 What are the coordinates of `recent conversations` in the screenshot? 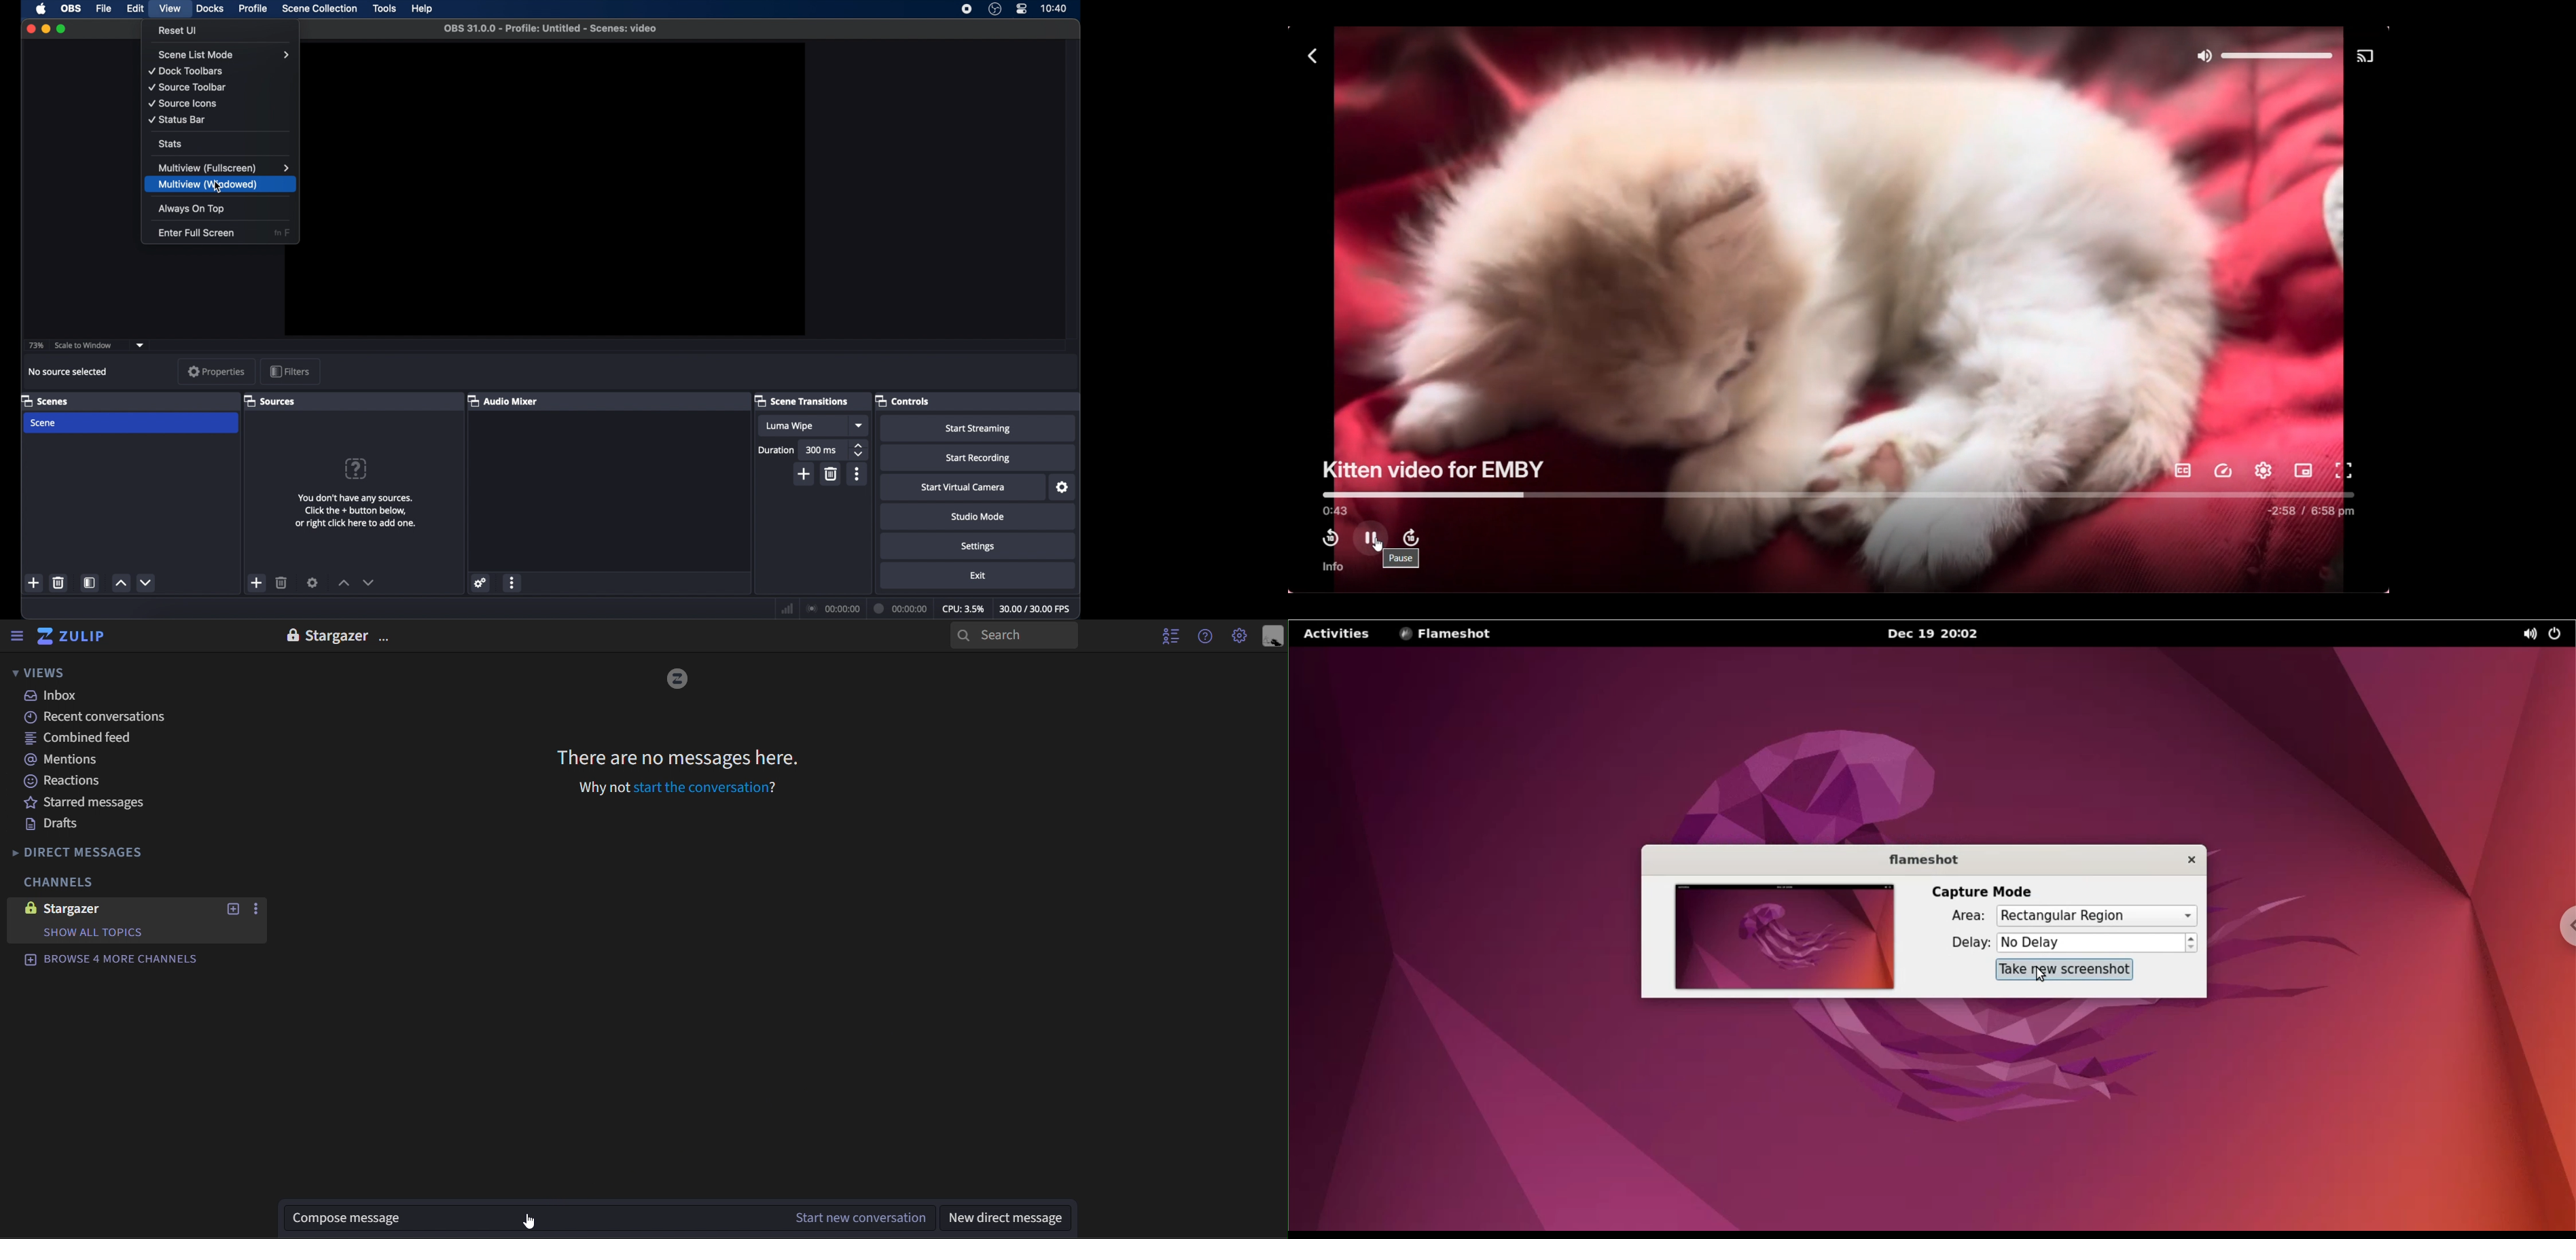 It's located at (112, 717).